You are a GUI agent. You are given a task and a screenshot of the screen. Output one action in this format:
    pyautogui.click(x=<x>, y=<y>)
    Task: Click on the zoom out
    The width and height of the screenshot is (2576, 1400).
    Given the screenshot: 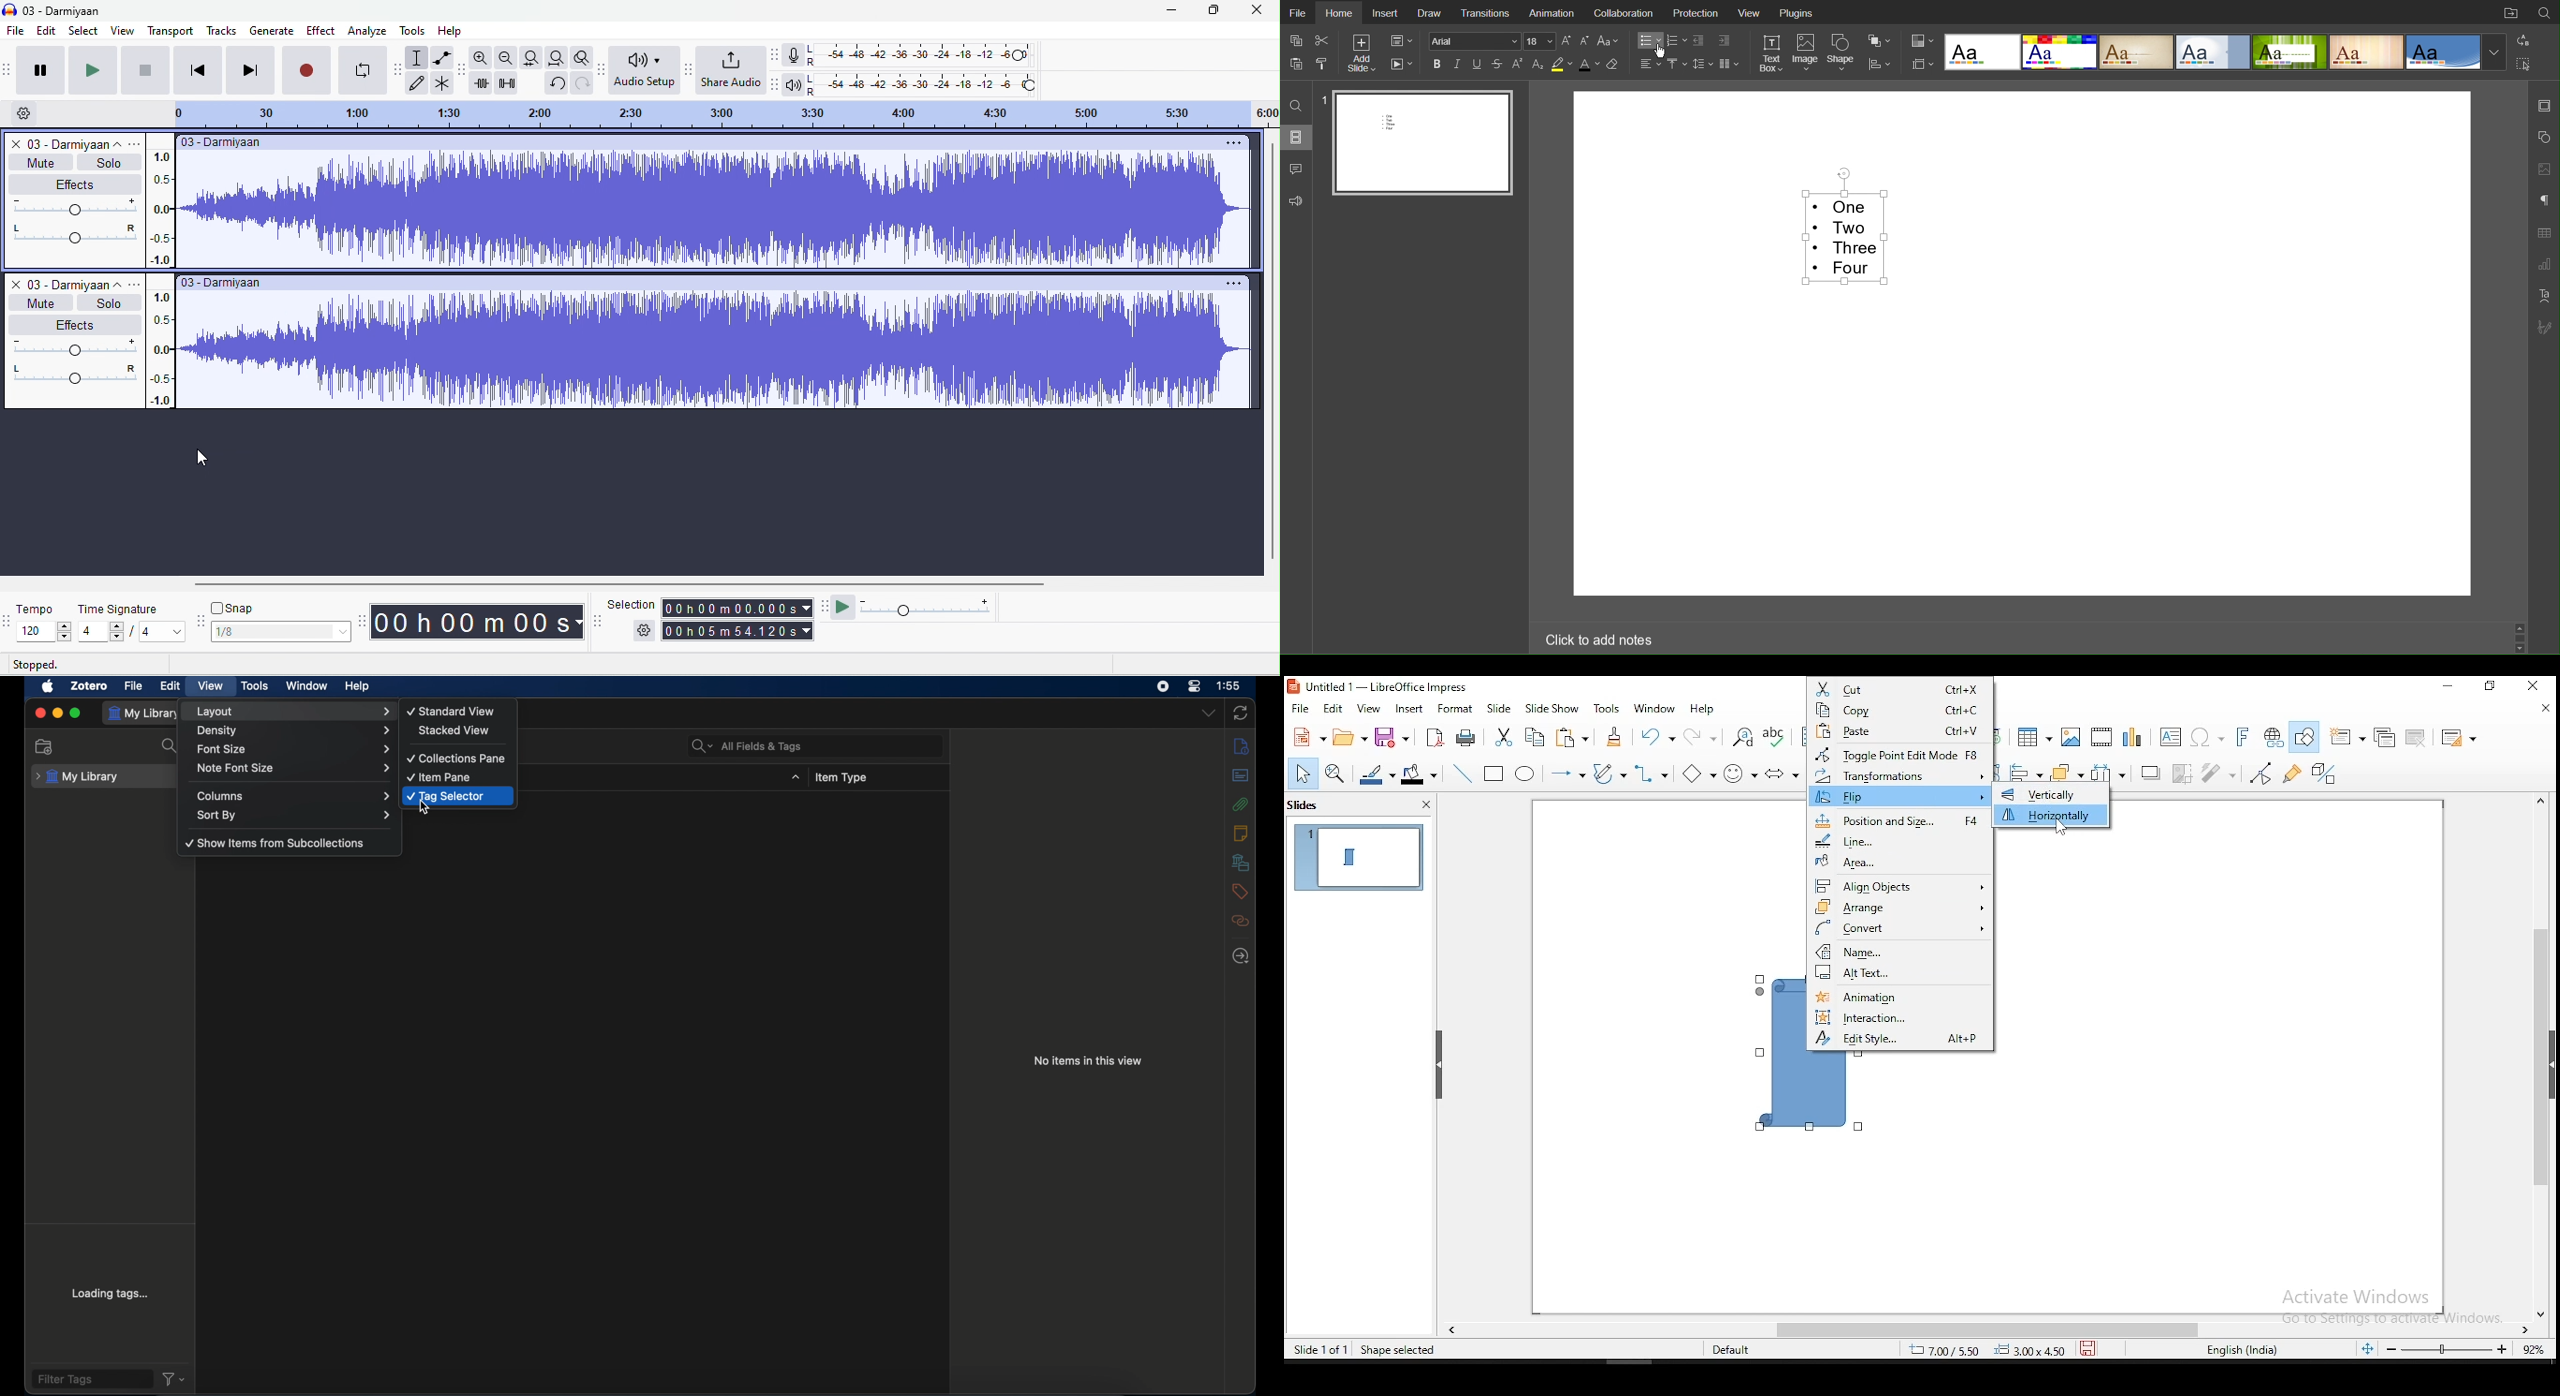 What is the action you would take?
    pyautogui.click(x=506, y=57)
    